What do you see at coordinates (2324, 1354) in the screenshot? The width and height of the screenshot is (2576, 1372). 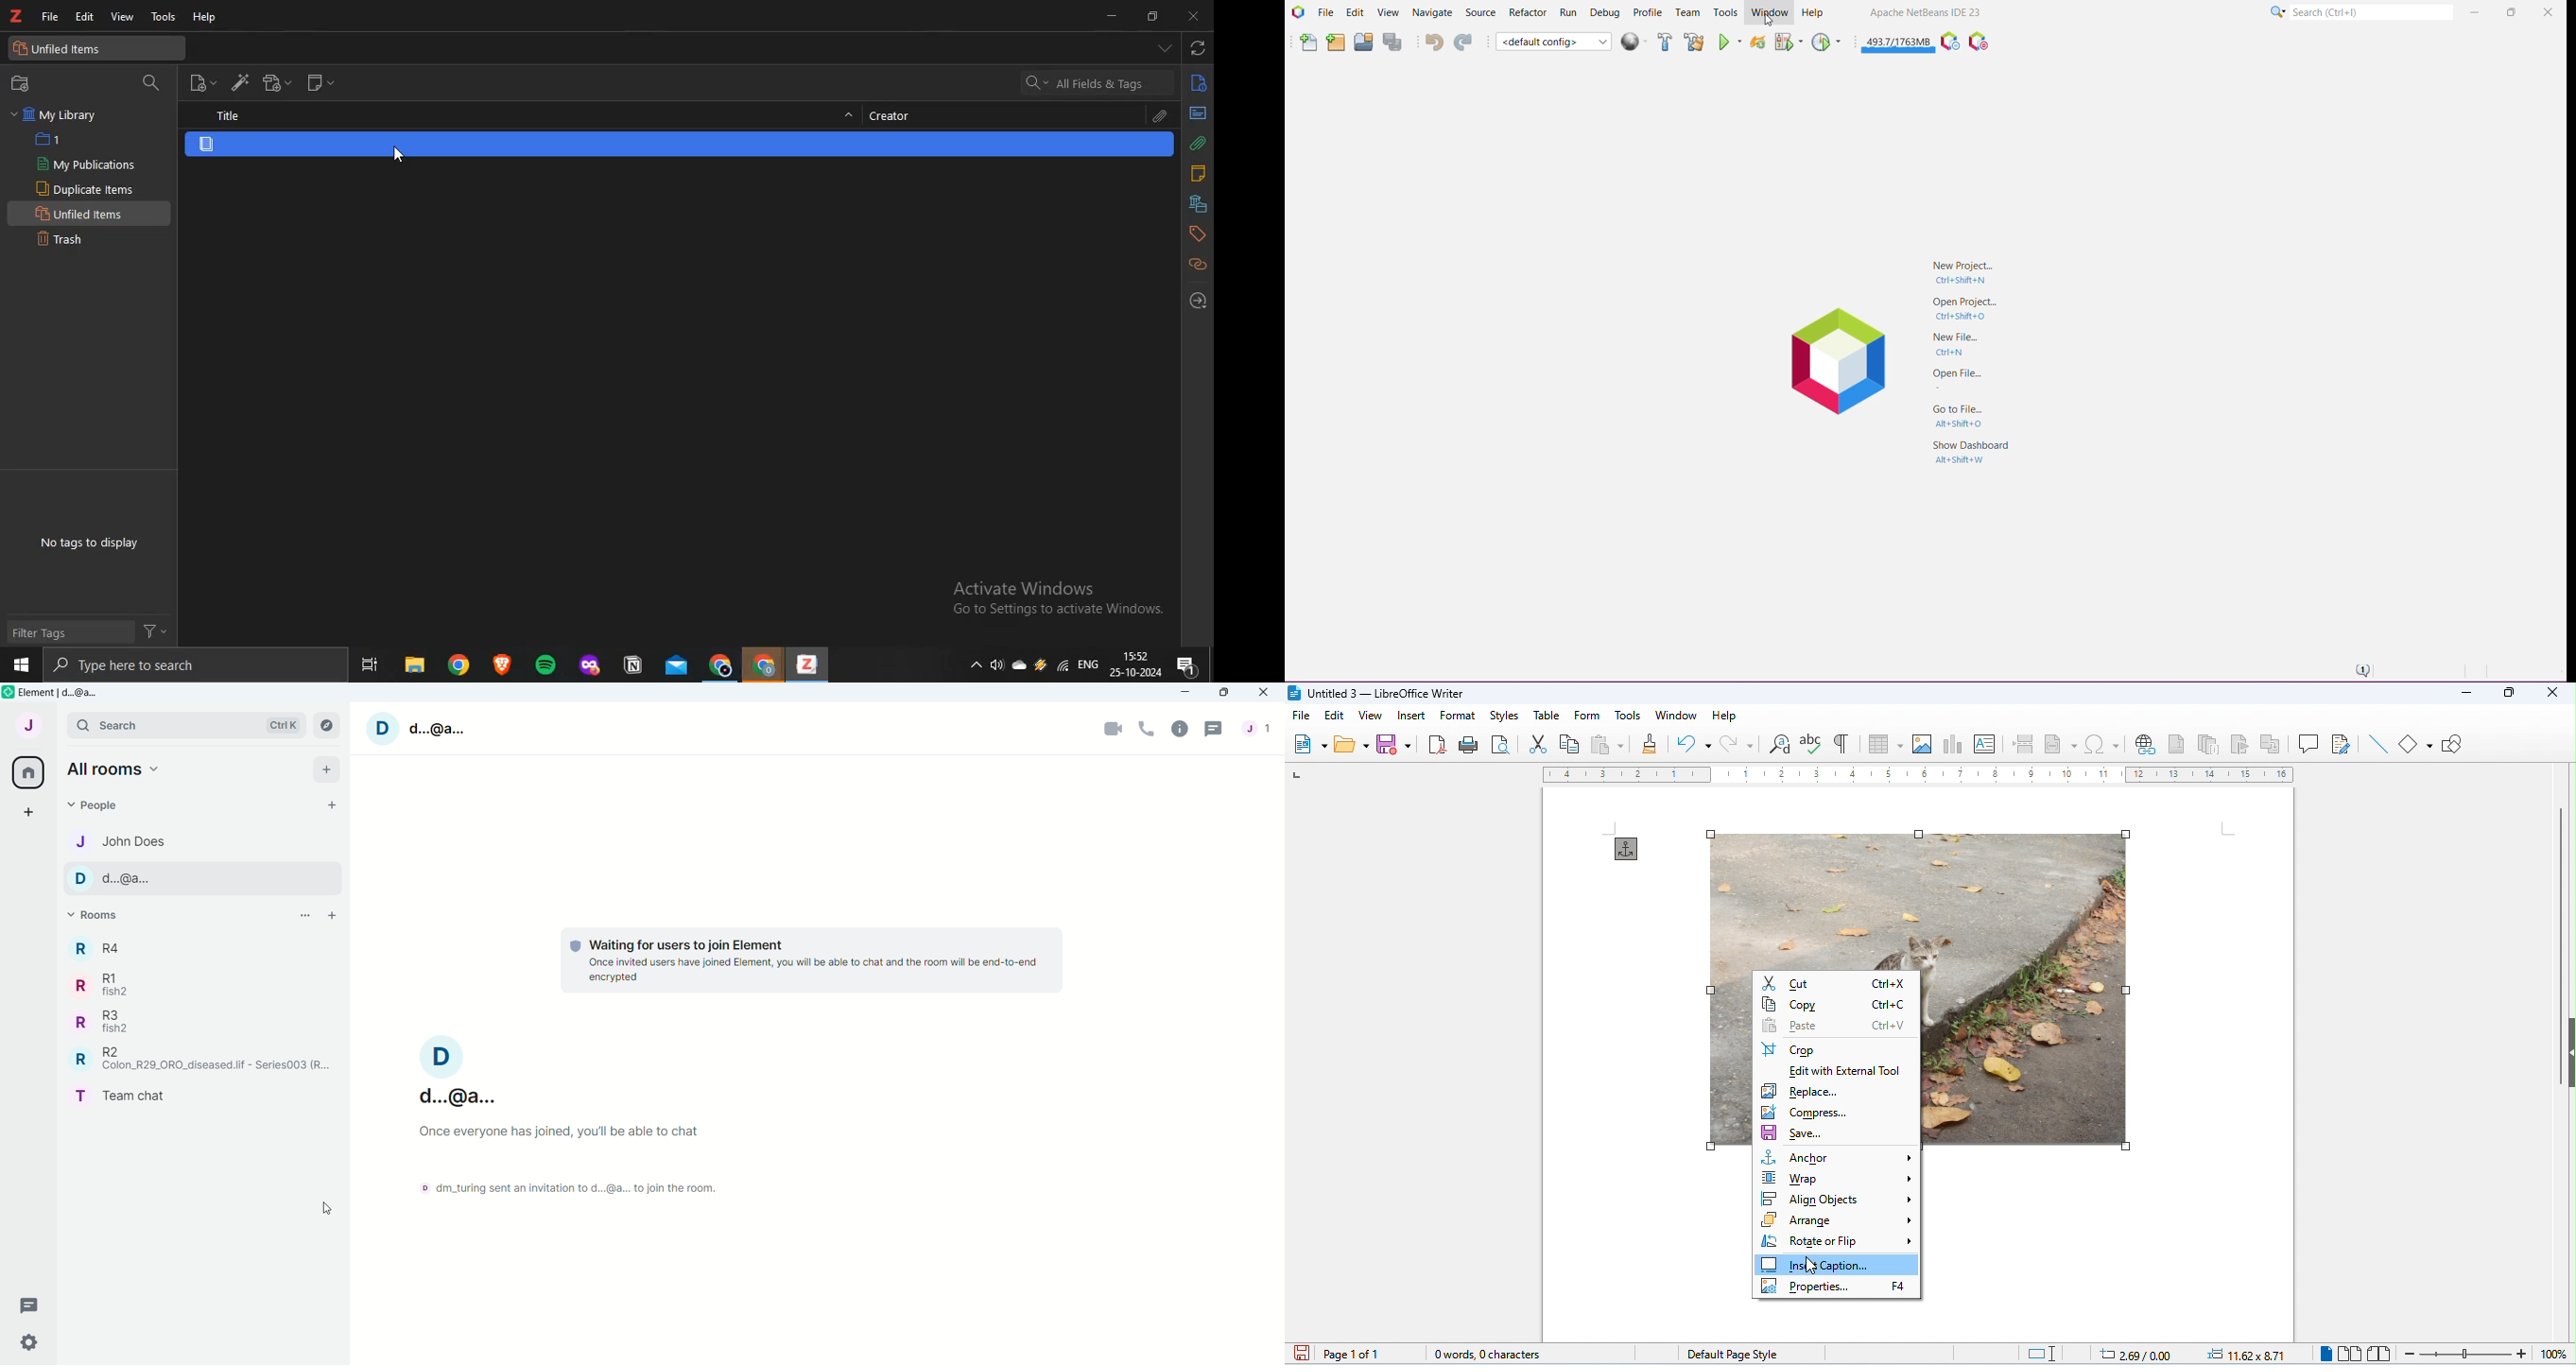 I see `single view` at bounding box center [2324, 1354].